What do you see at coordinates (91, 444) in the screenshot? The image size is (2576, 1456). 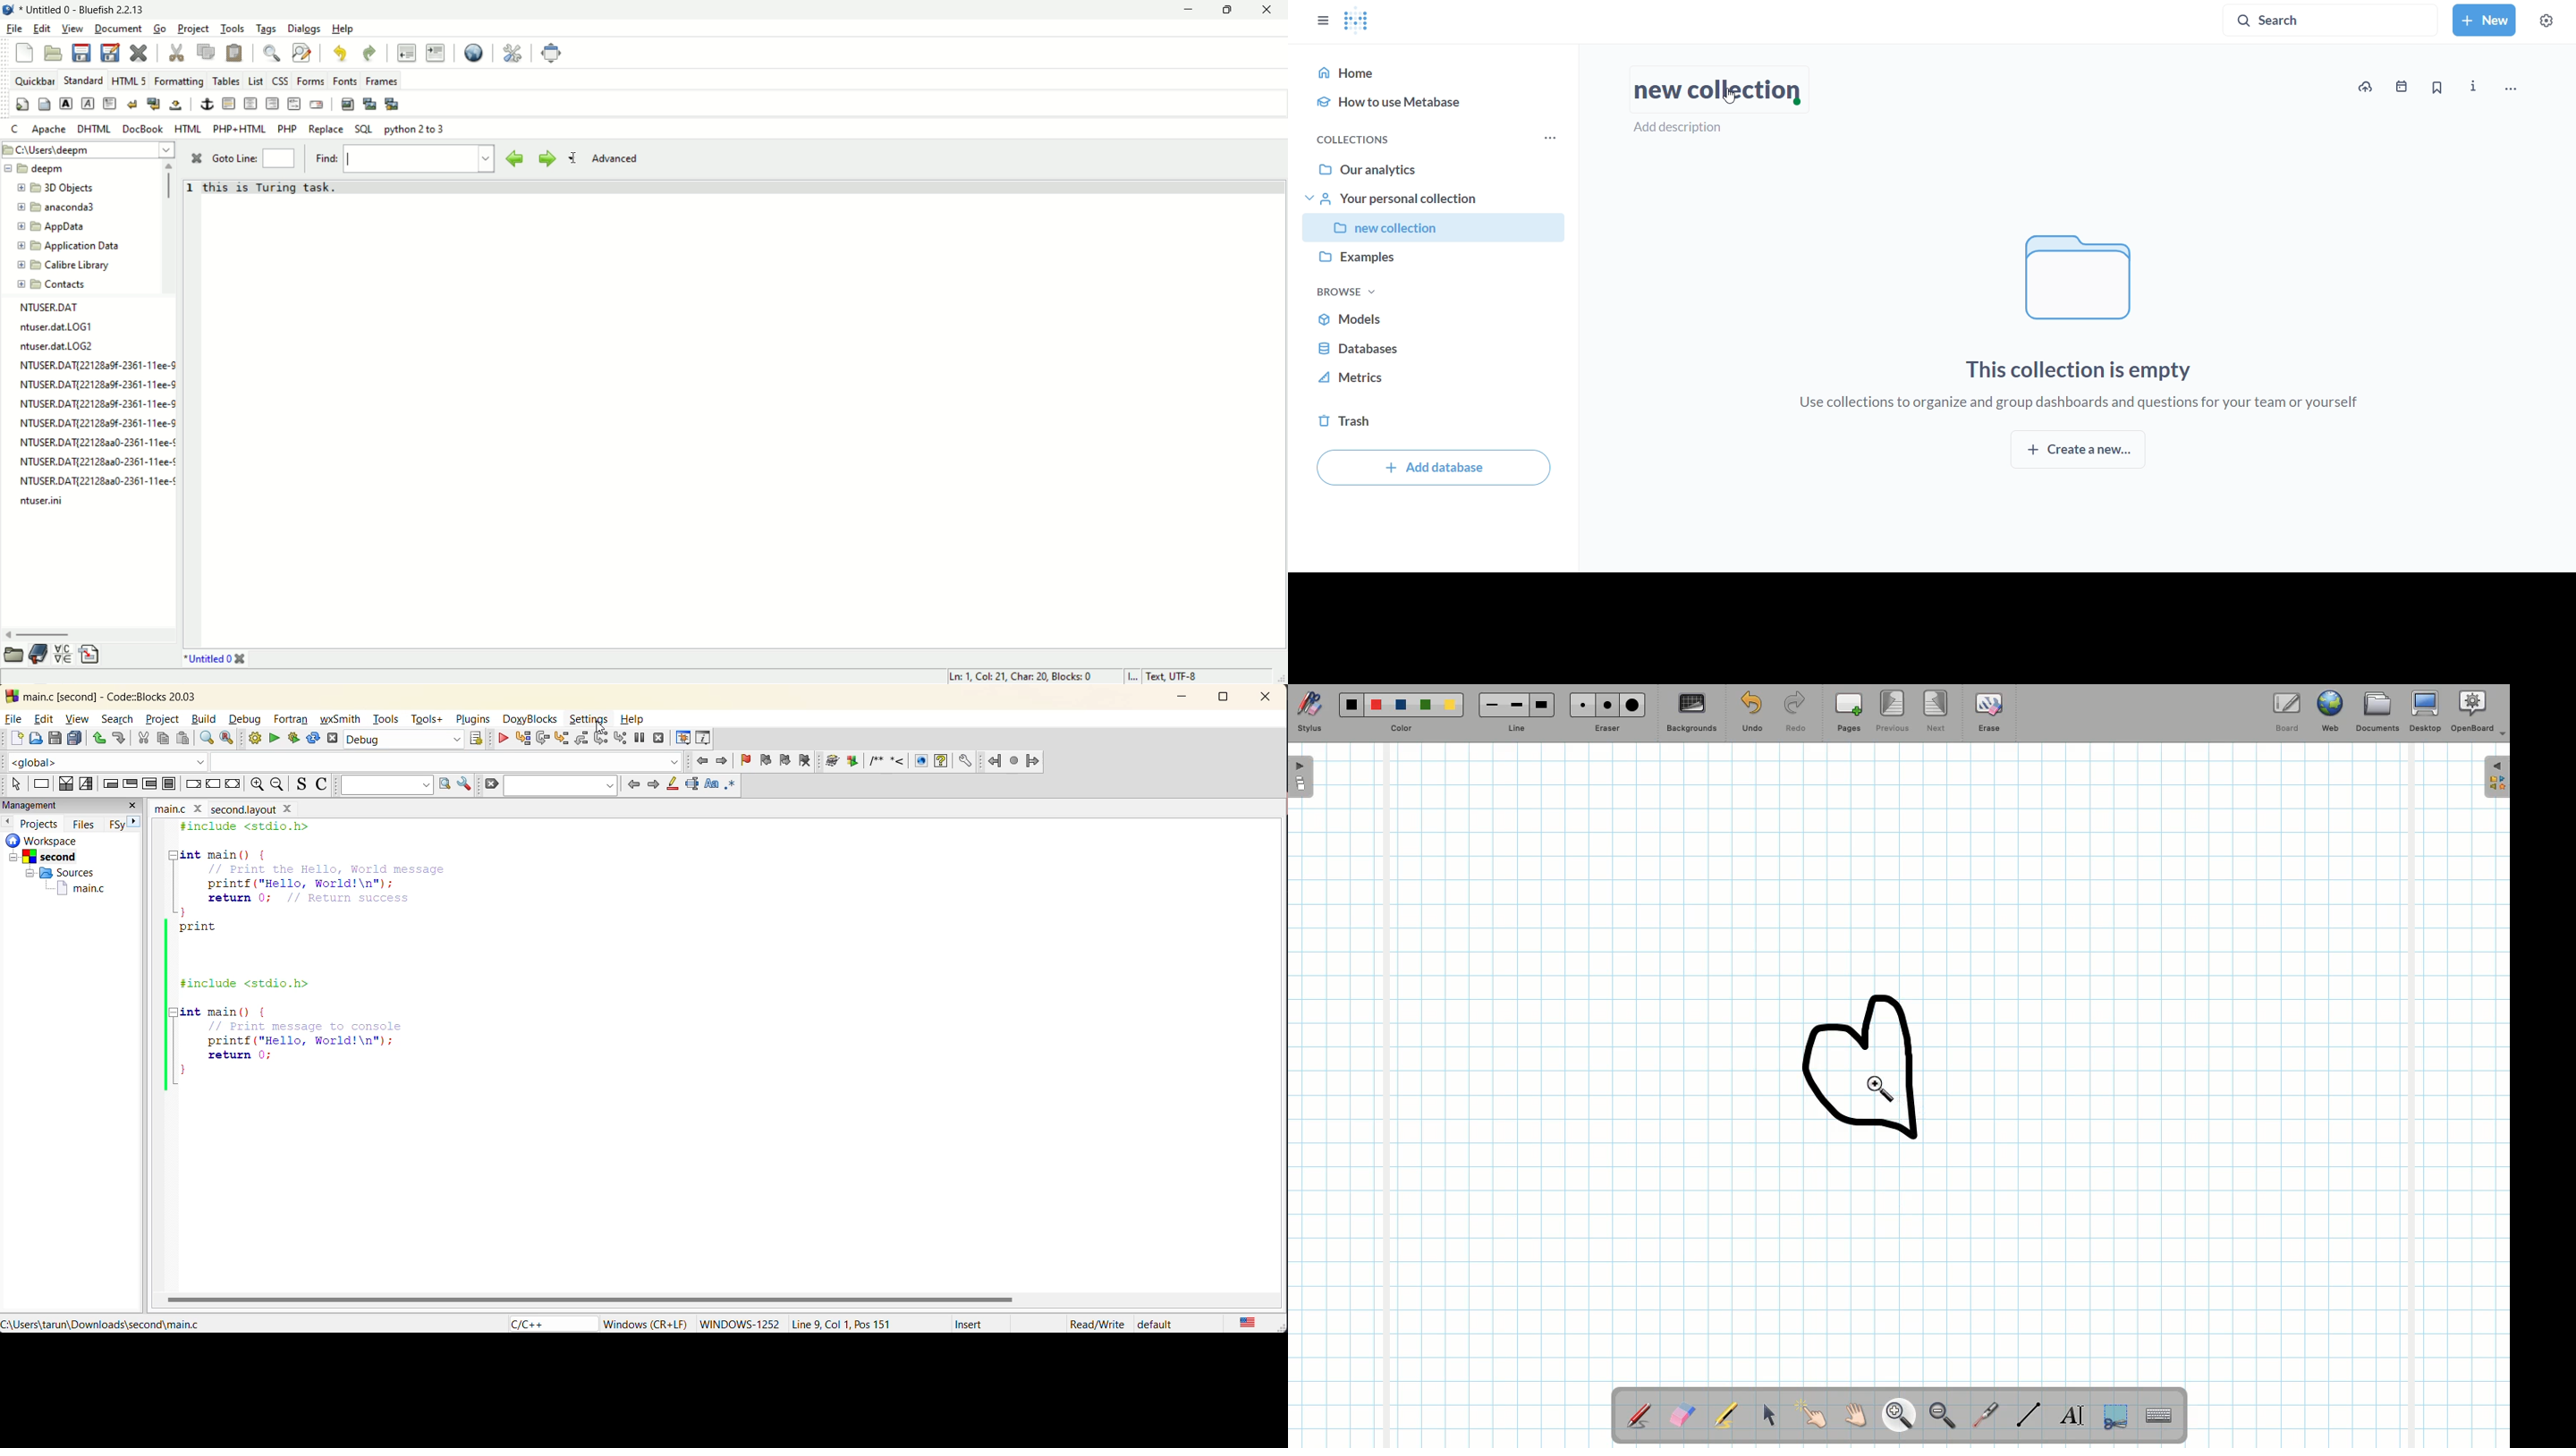 I see `NTUSER.DAT{221282a0-2361-11ee-¢` at bounding box center [91, 444].